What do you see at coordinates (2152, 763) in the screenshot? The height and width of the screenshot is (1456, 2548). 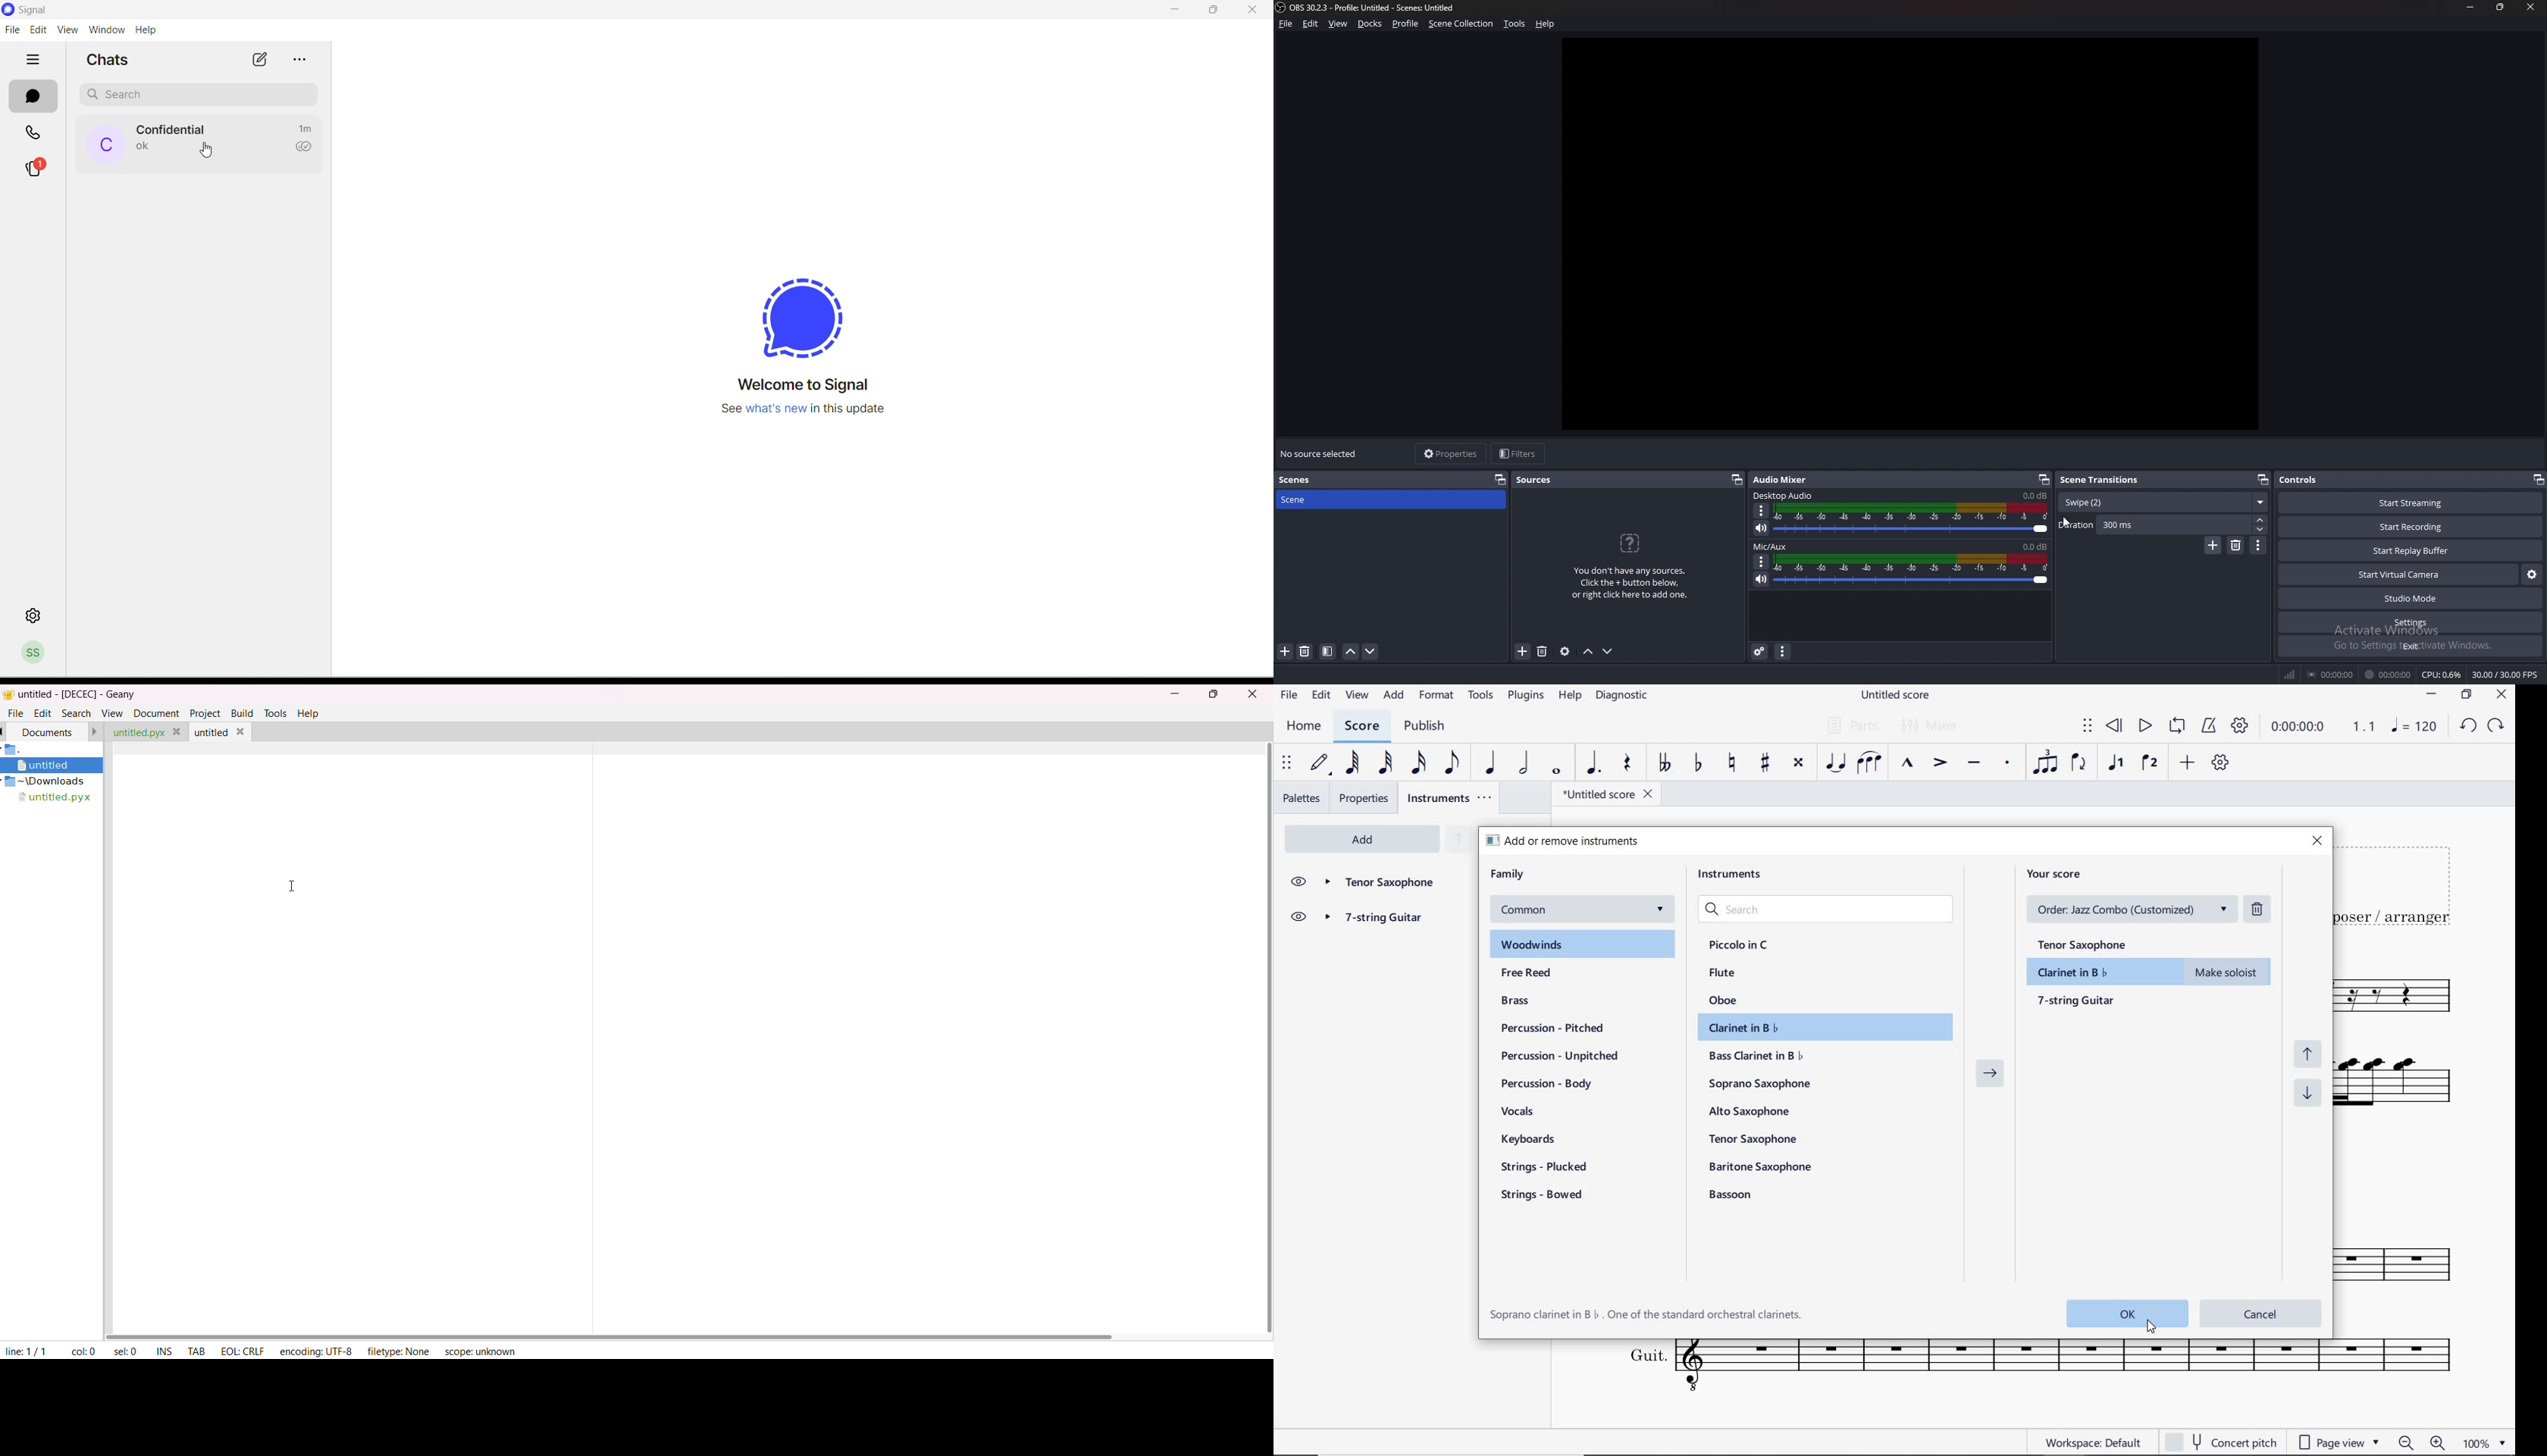 I see `VOICE 2` at bounding box center [2152, 763].